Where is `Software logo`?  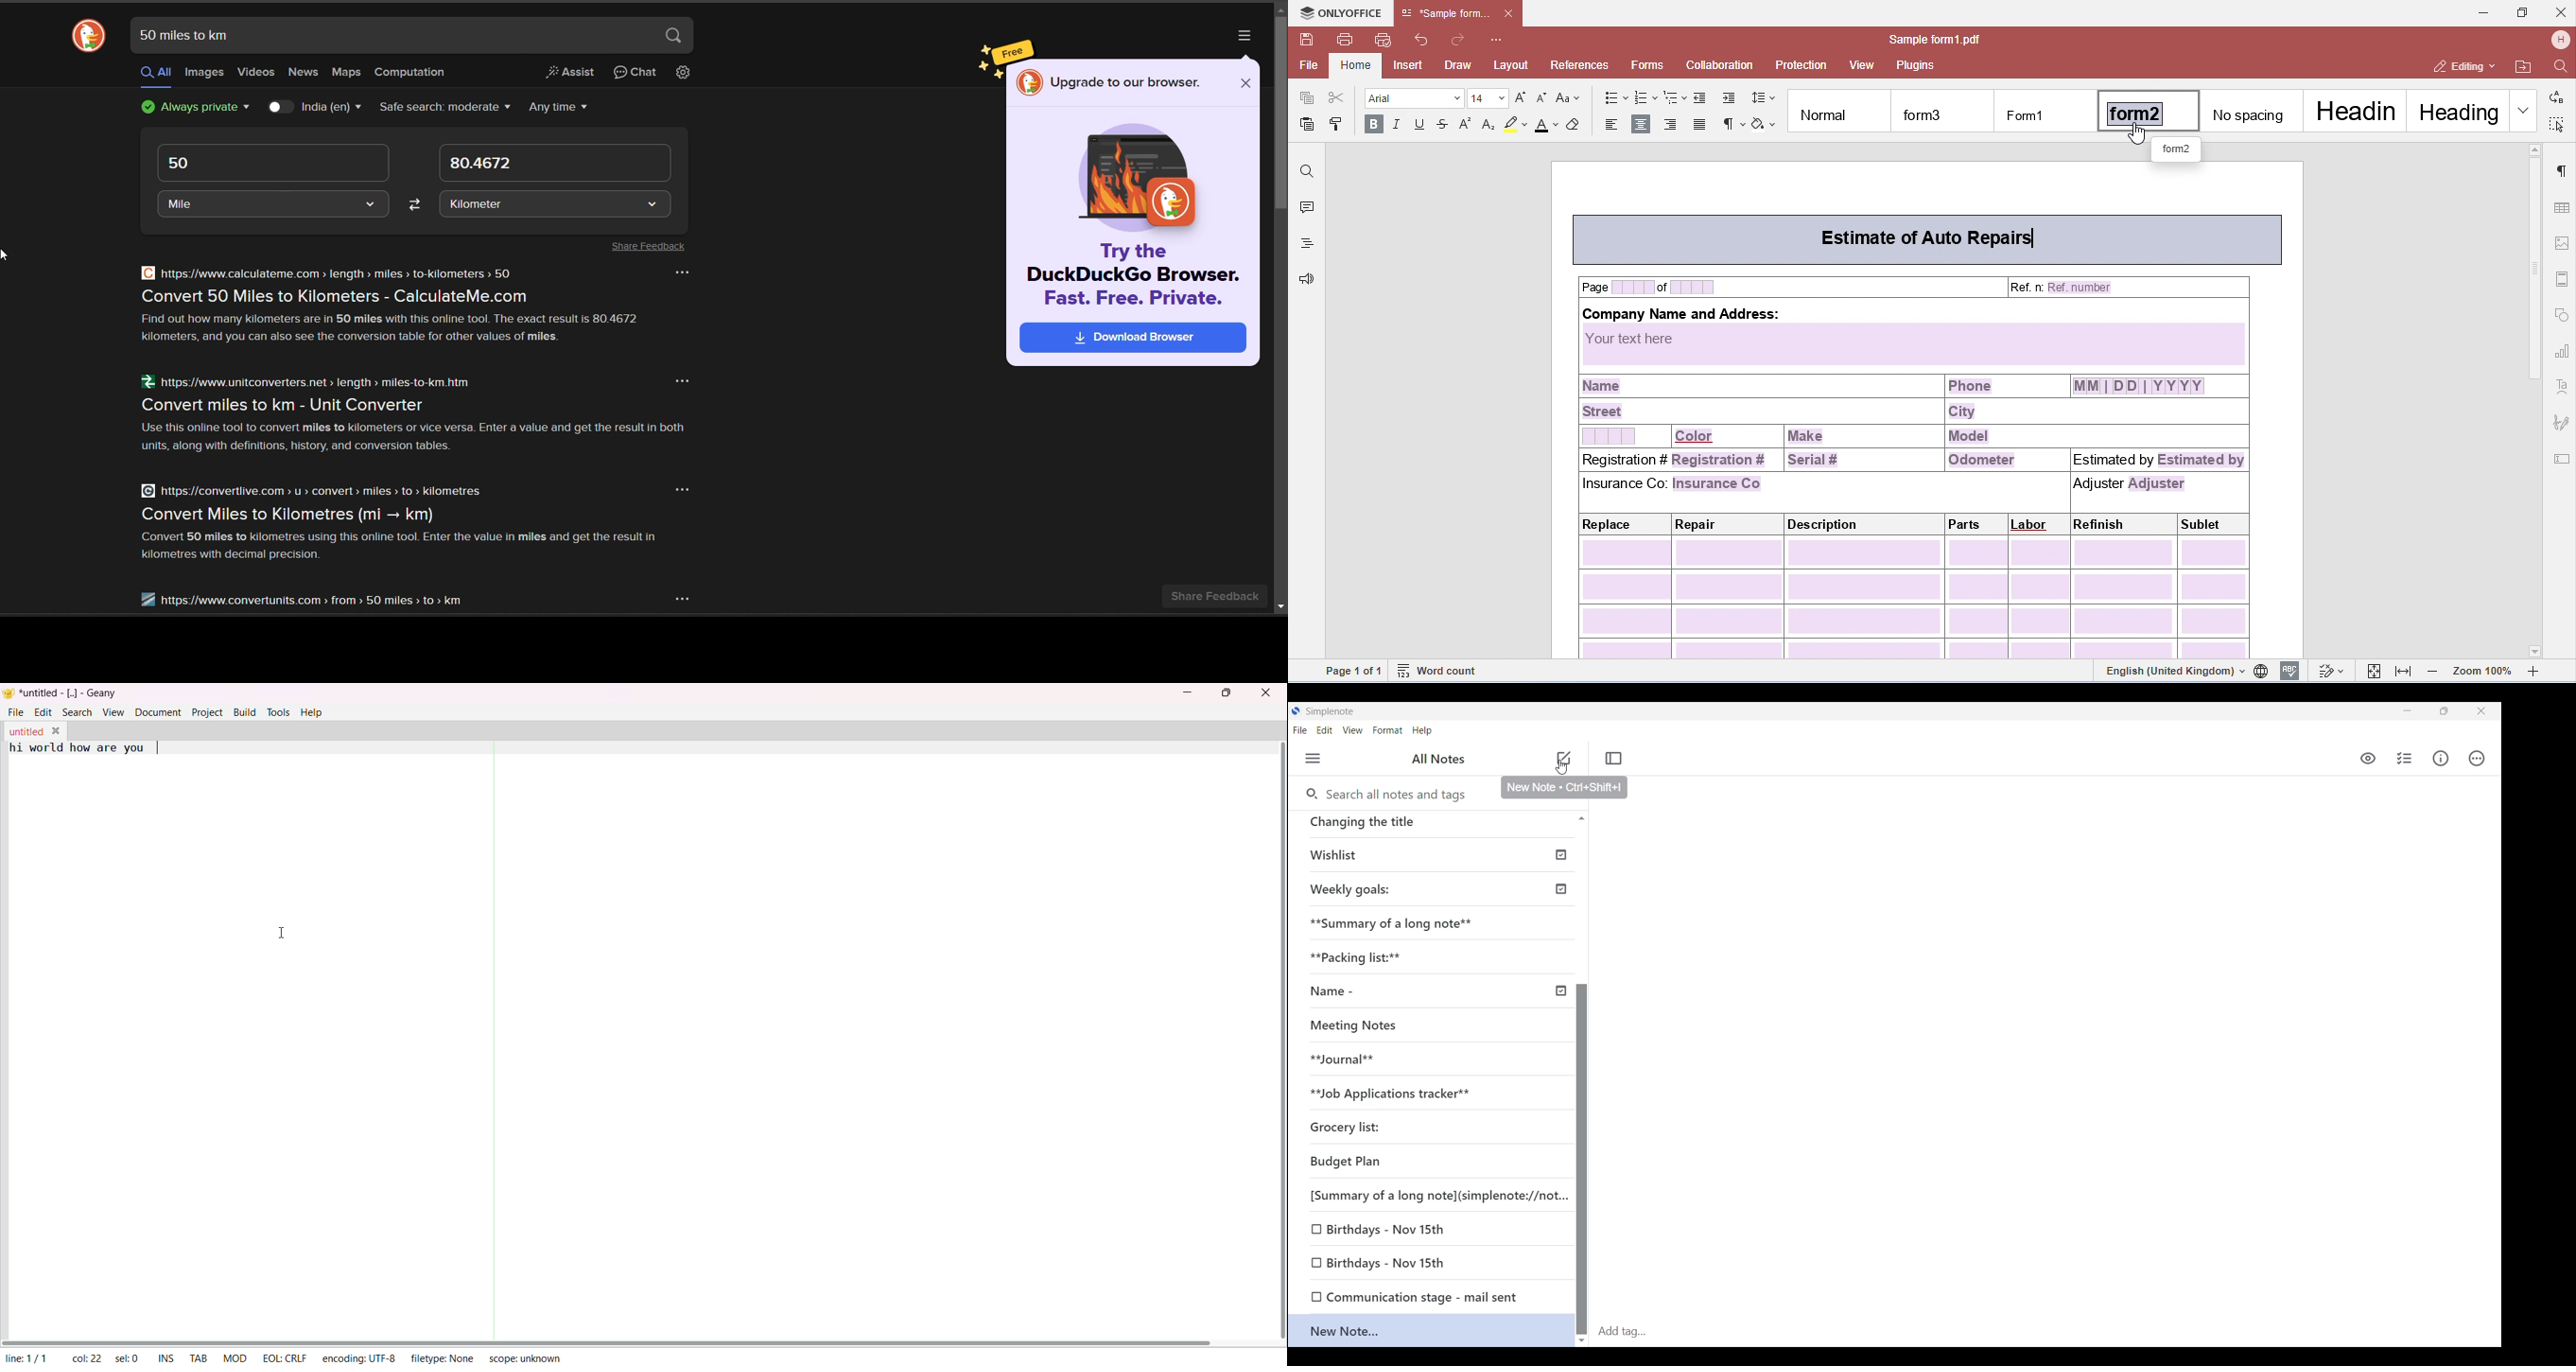 Software logo is located at coordinates (1296, 711).